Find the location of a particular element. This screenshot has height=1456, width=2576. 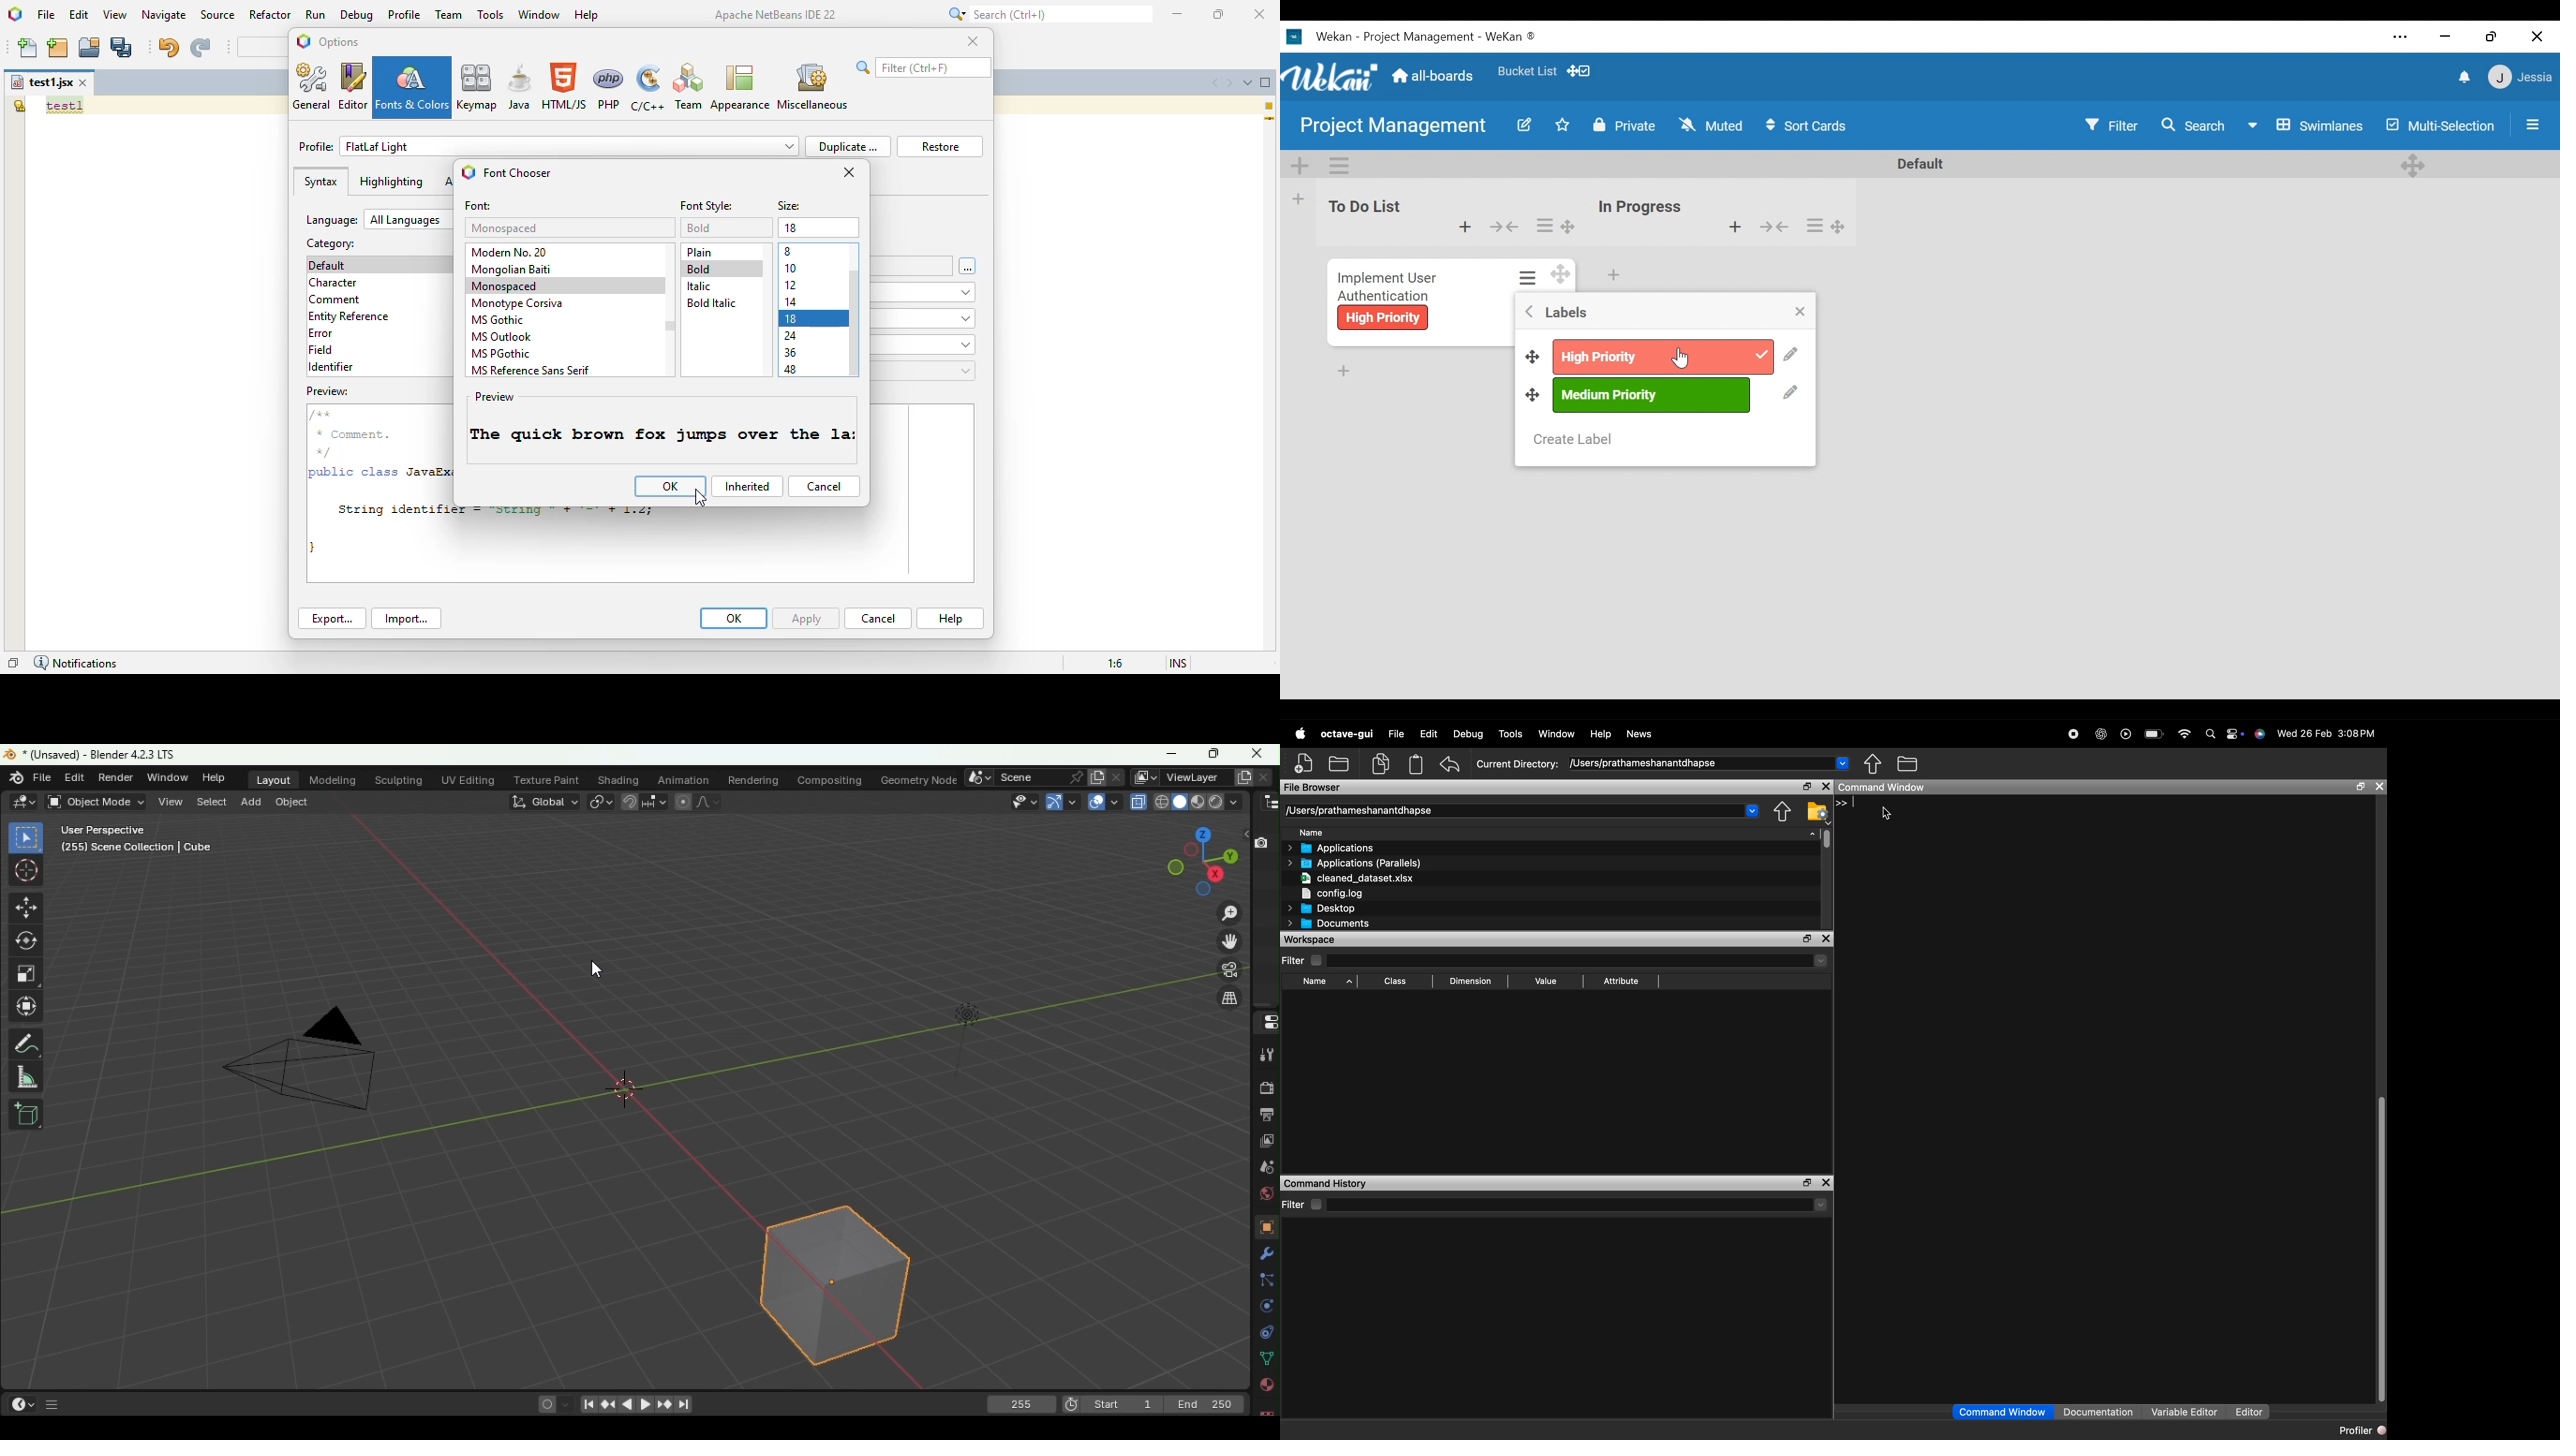

camera is located at coordinates (293, 1069).